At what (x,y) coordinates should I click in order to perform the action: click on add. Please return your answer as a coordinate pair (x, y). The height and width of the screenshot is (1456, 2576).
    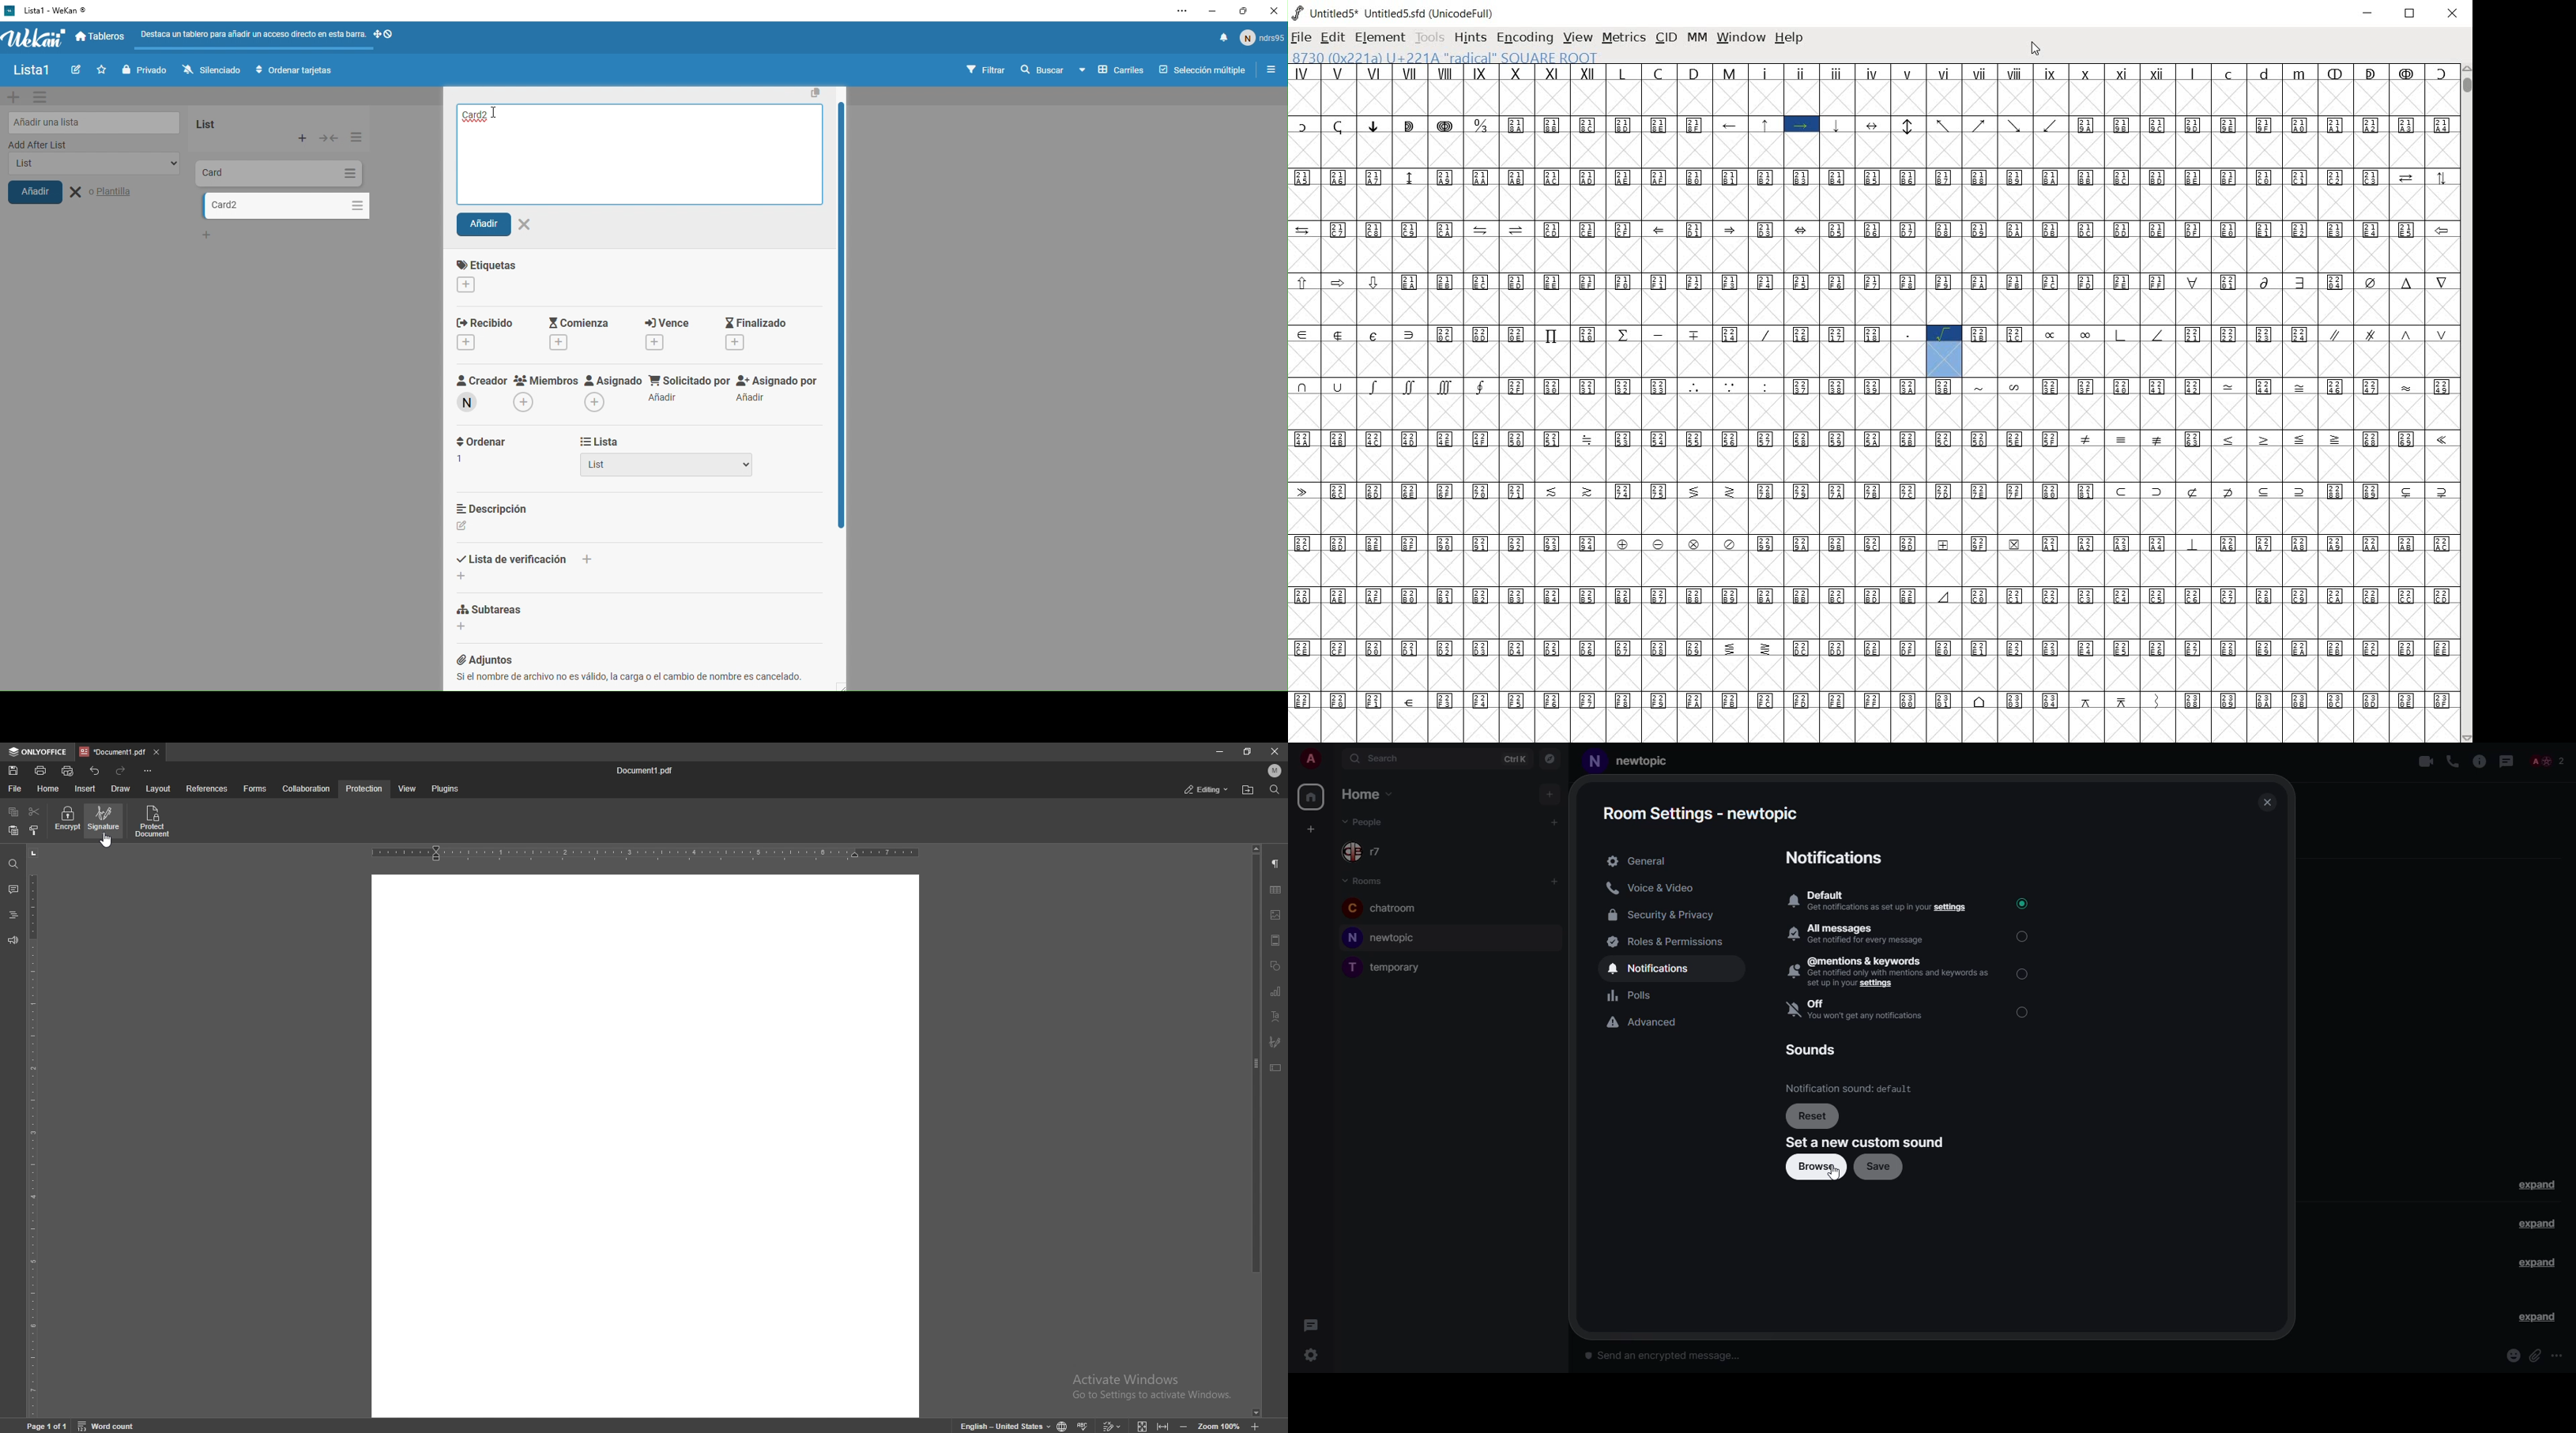
    Looking at the image, I should click on (1552, 881).